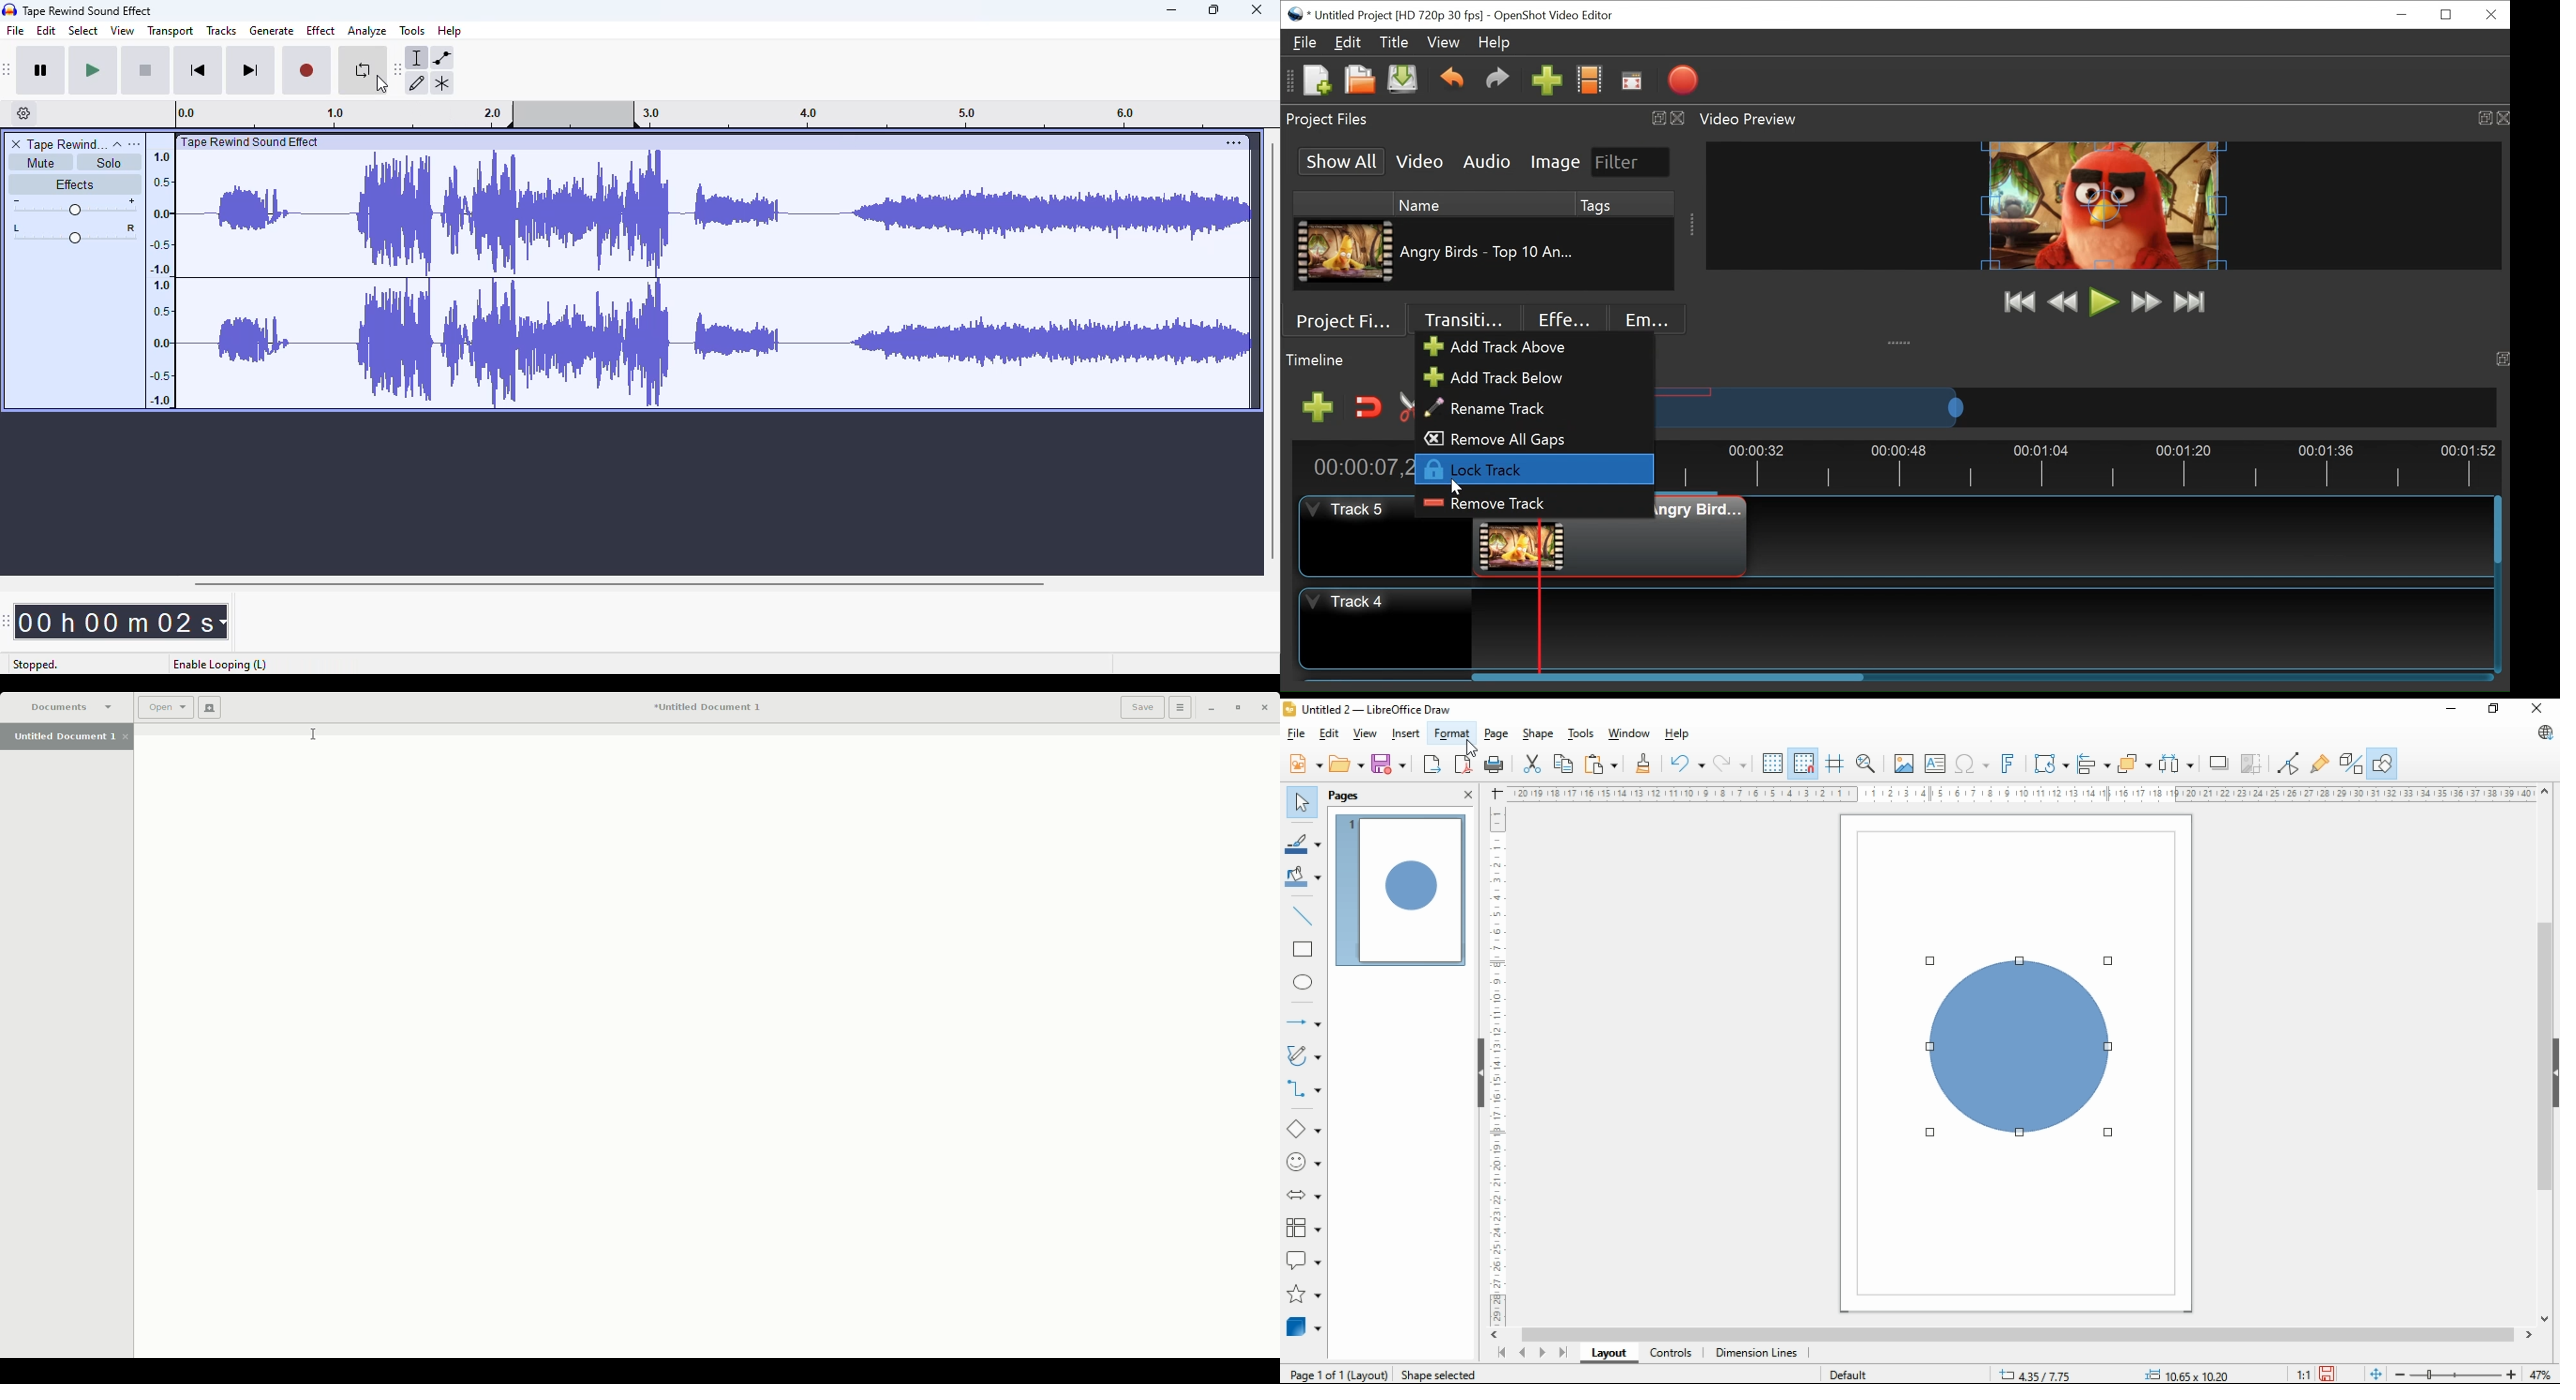 This screenshot has height=1400, width=2576. What do you see at coordinates (1496, 734) in the screenshot?
I see `page` at bounding box center [1496, 734].